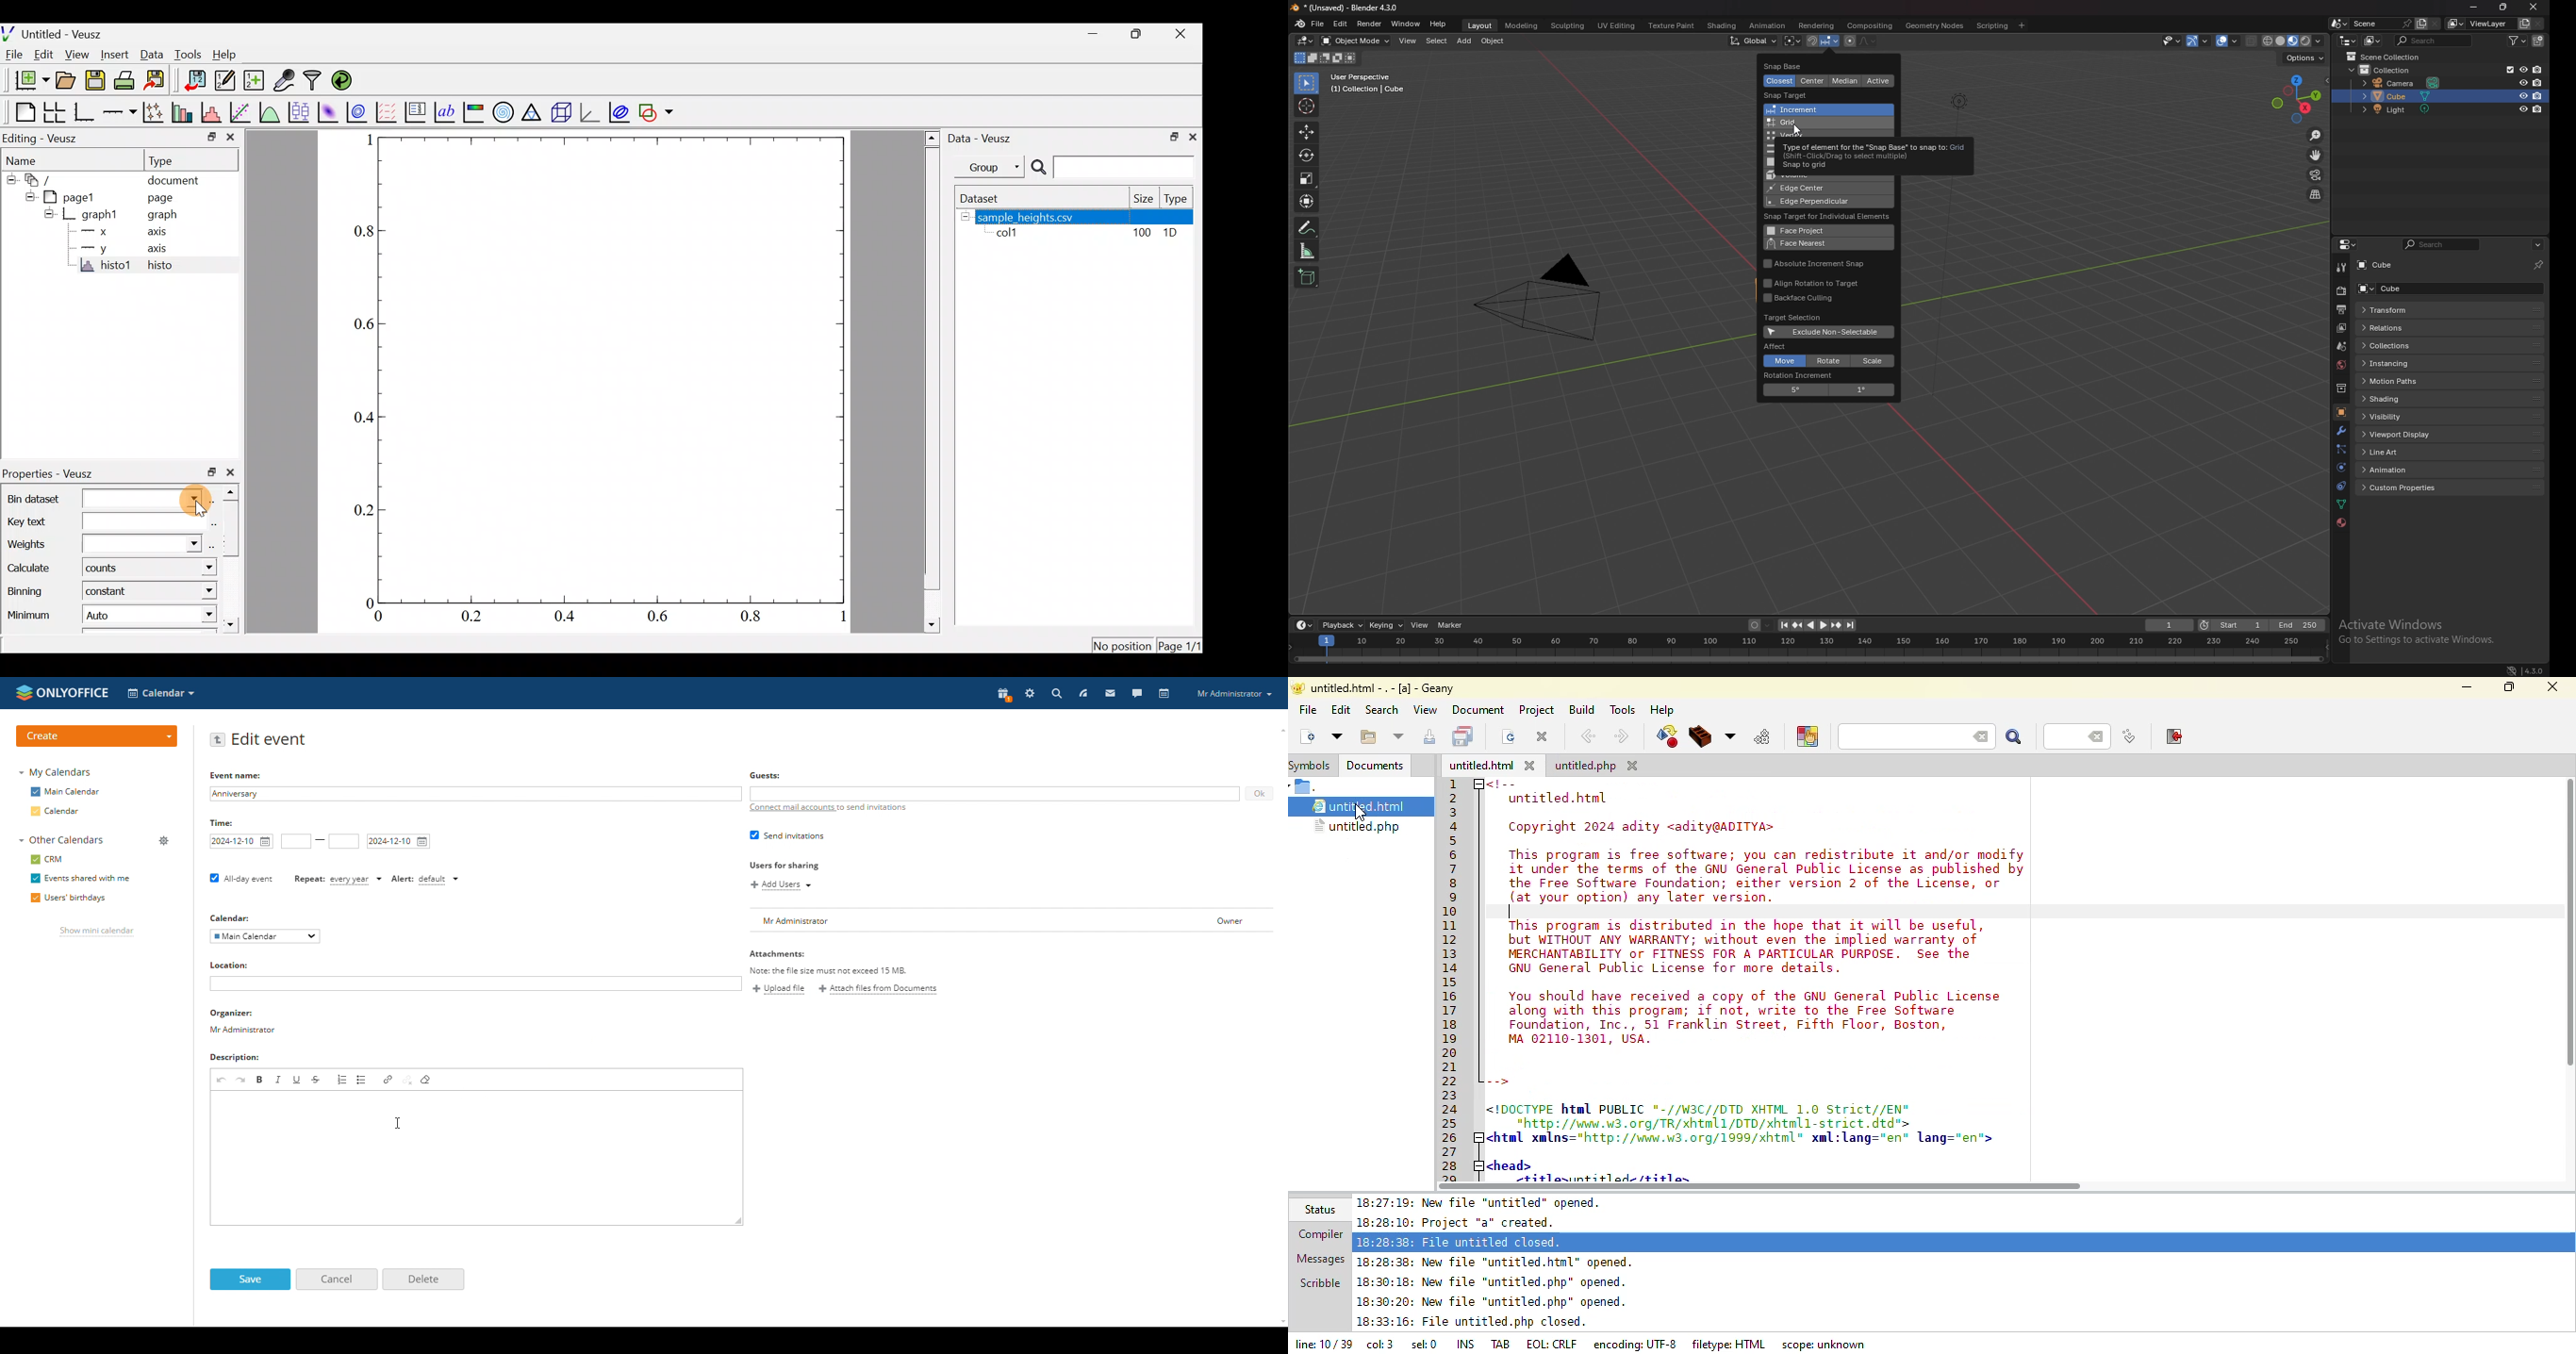 The image size is (2576, 1372). I want to click on build, so click(1583, 711).